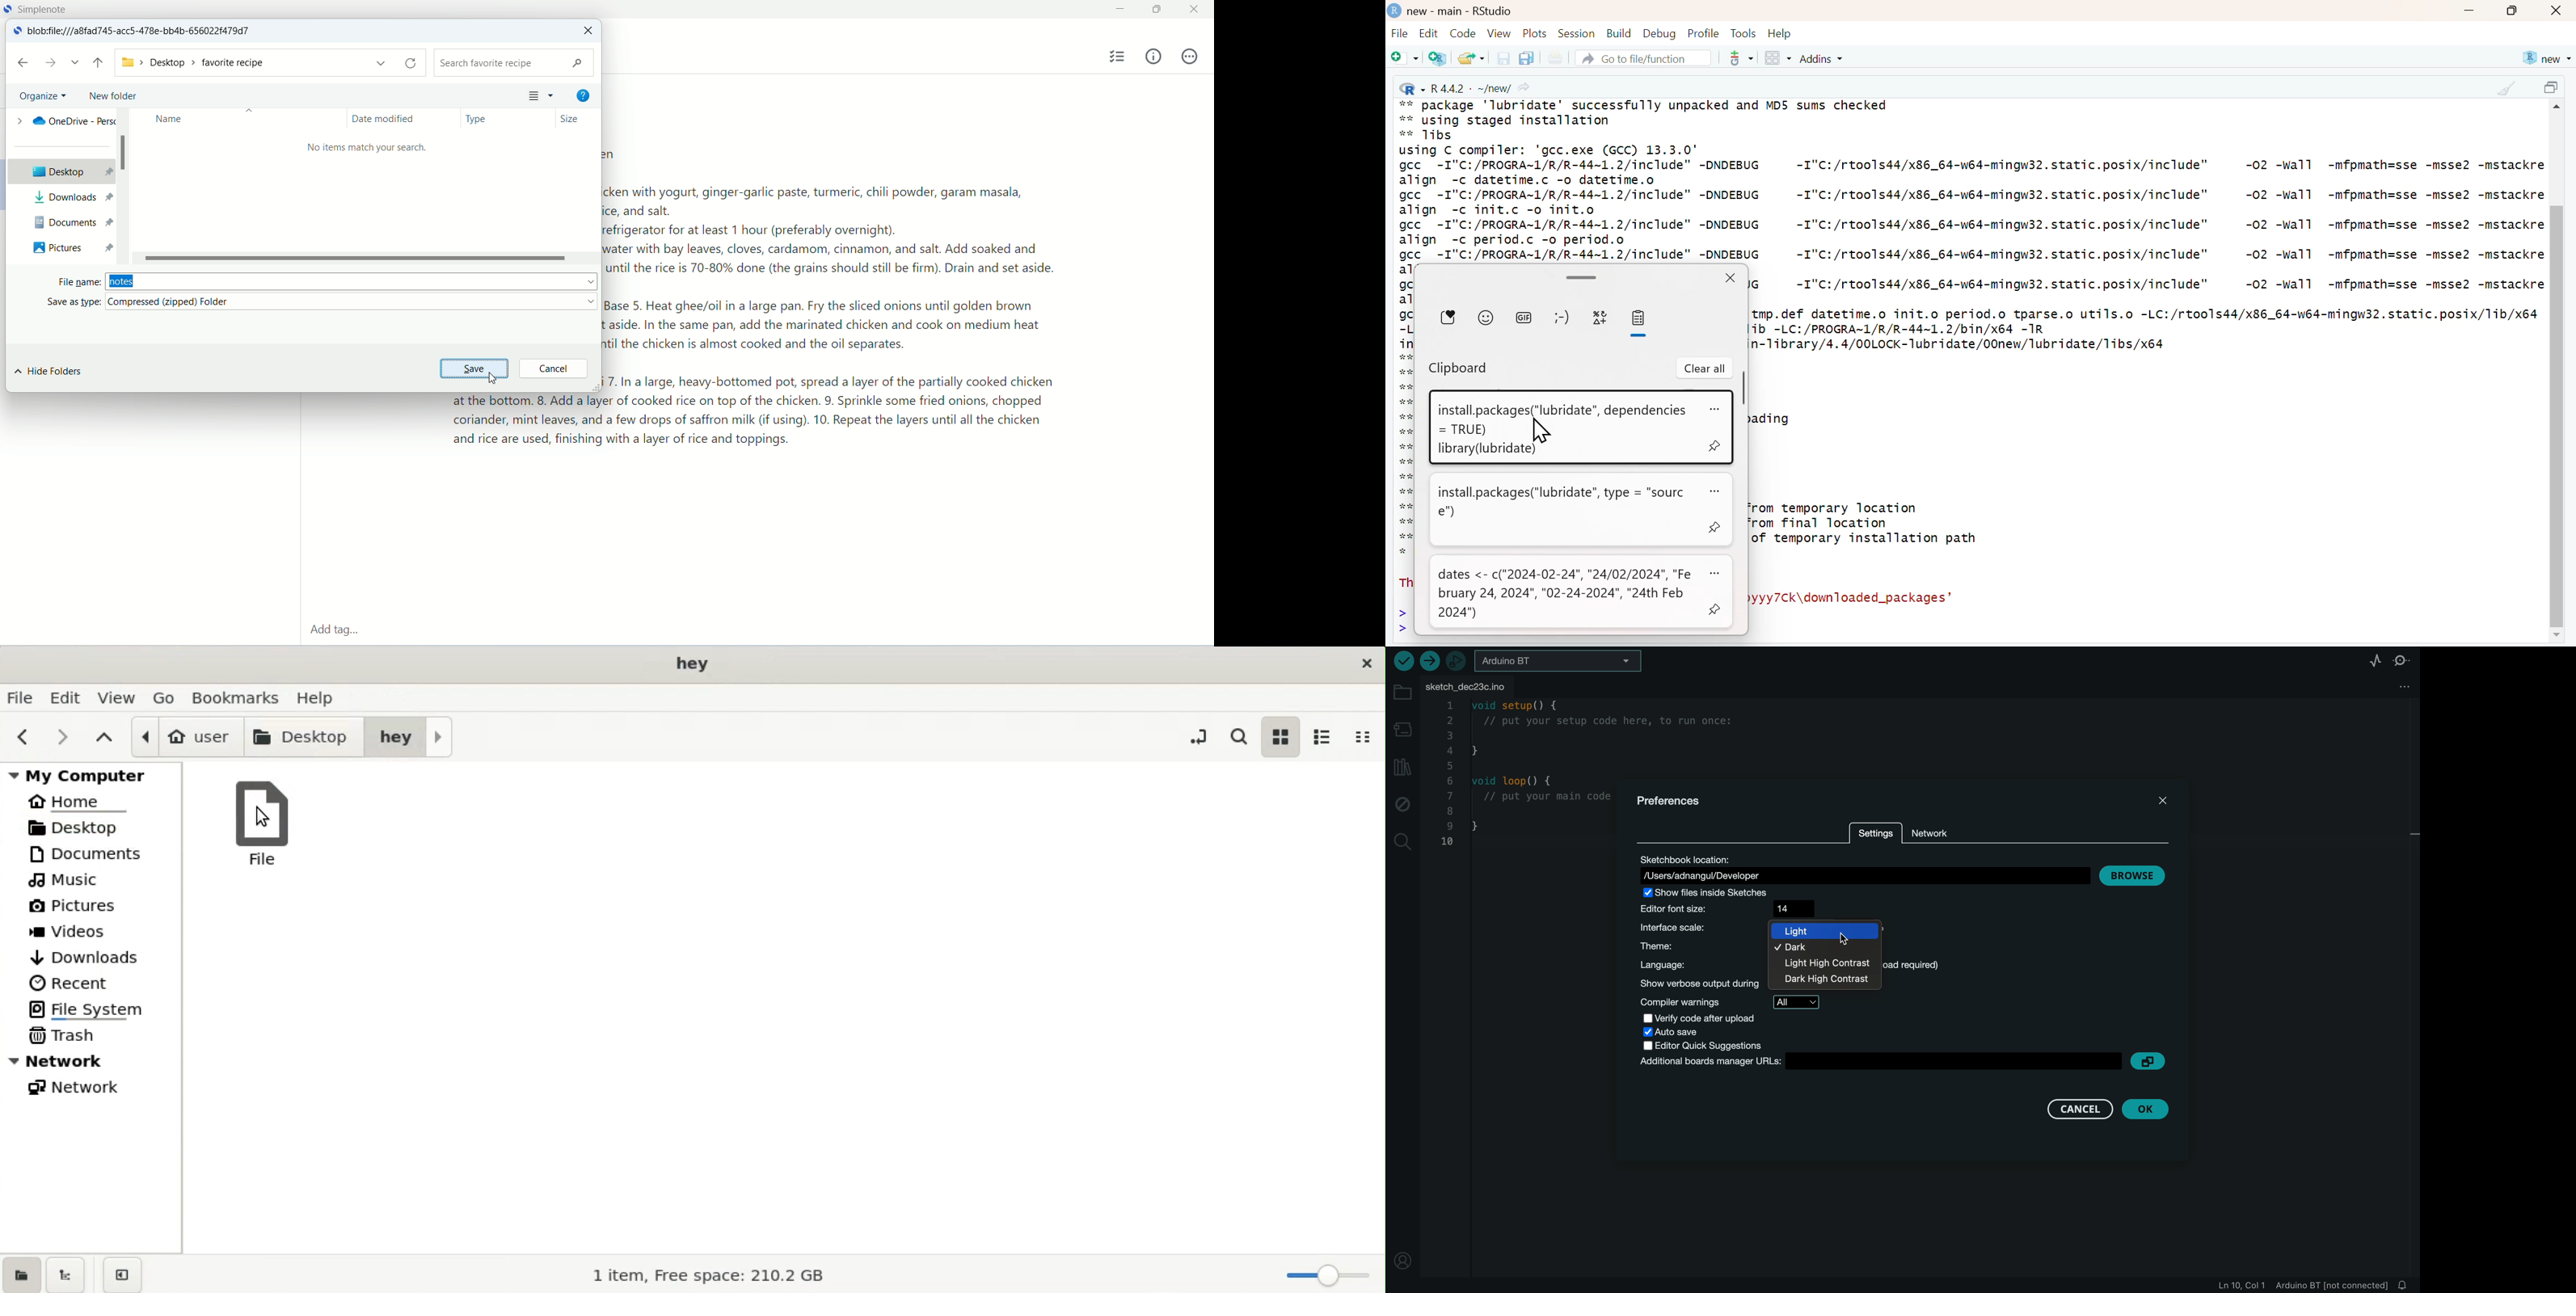 Image resolution: width=2576 pixels, height=1316 pixels. What do you see at coordinates (1512, 120) in the screenshot?
I see `** using staged installation` at bounding box center [1512, 120].